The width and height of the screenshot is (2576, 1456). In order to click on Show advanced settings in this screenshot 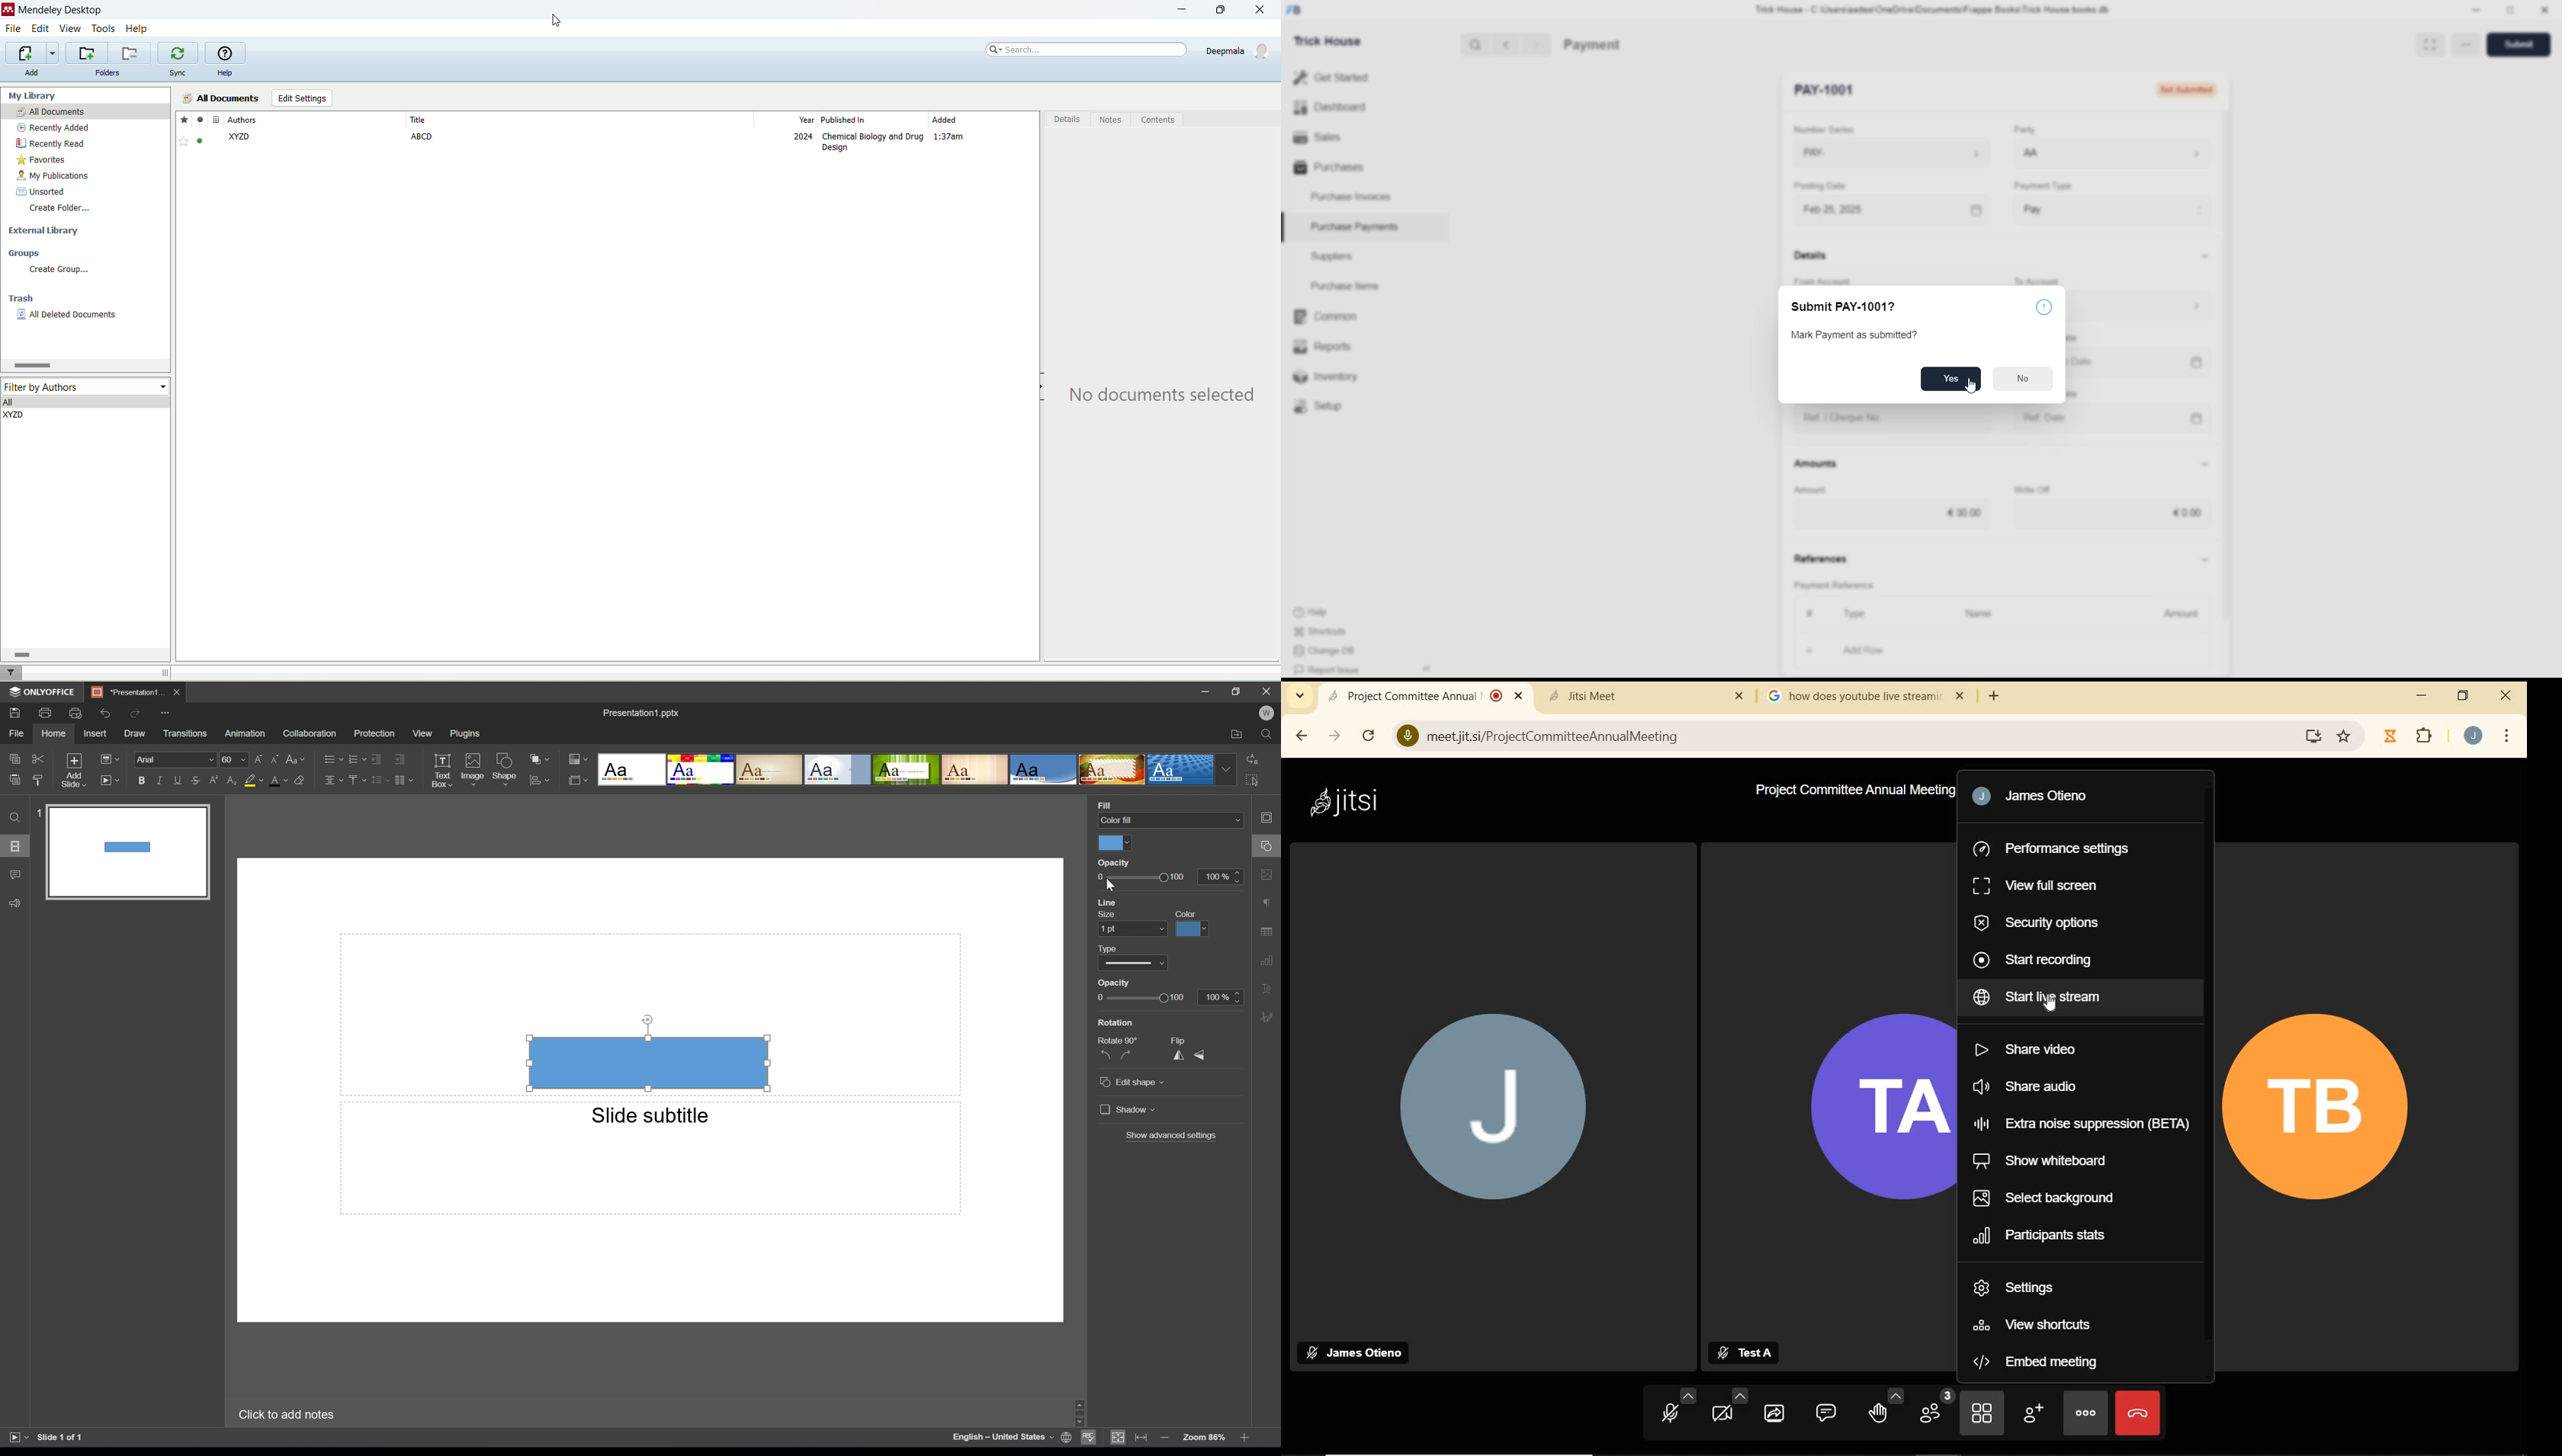, I will do `click(1174, 1135)`.